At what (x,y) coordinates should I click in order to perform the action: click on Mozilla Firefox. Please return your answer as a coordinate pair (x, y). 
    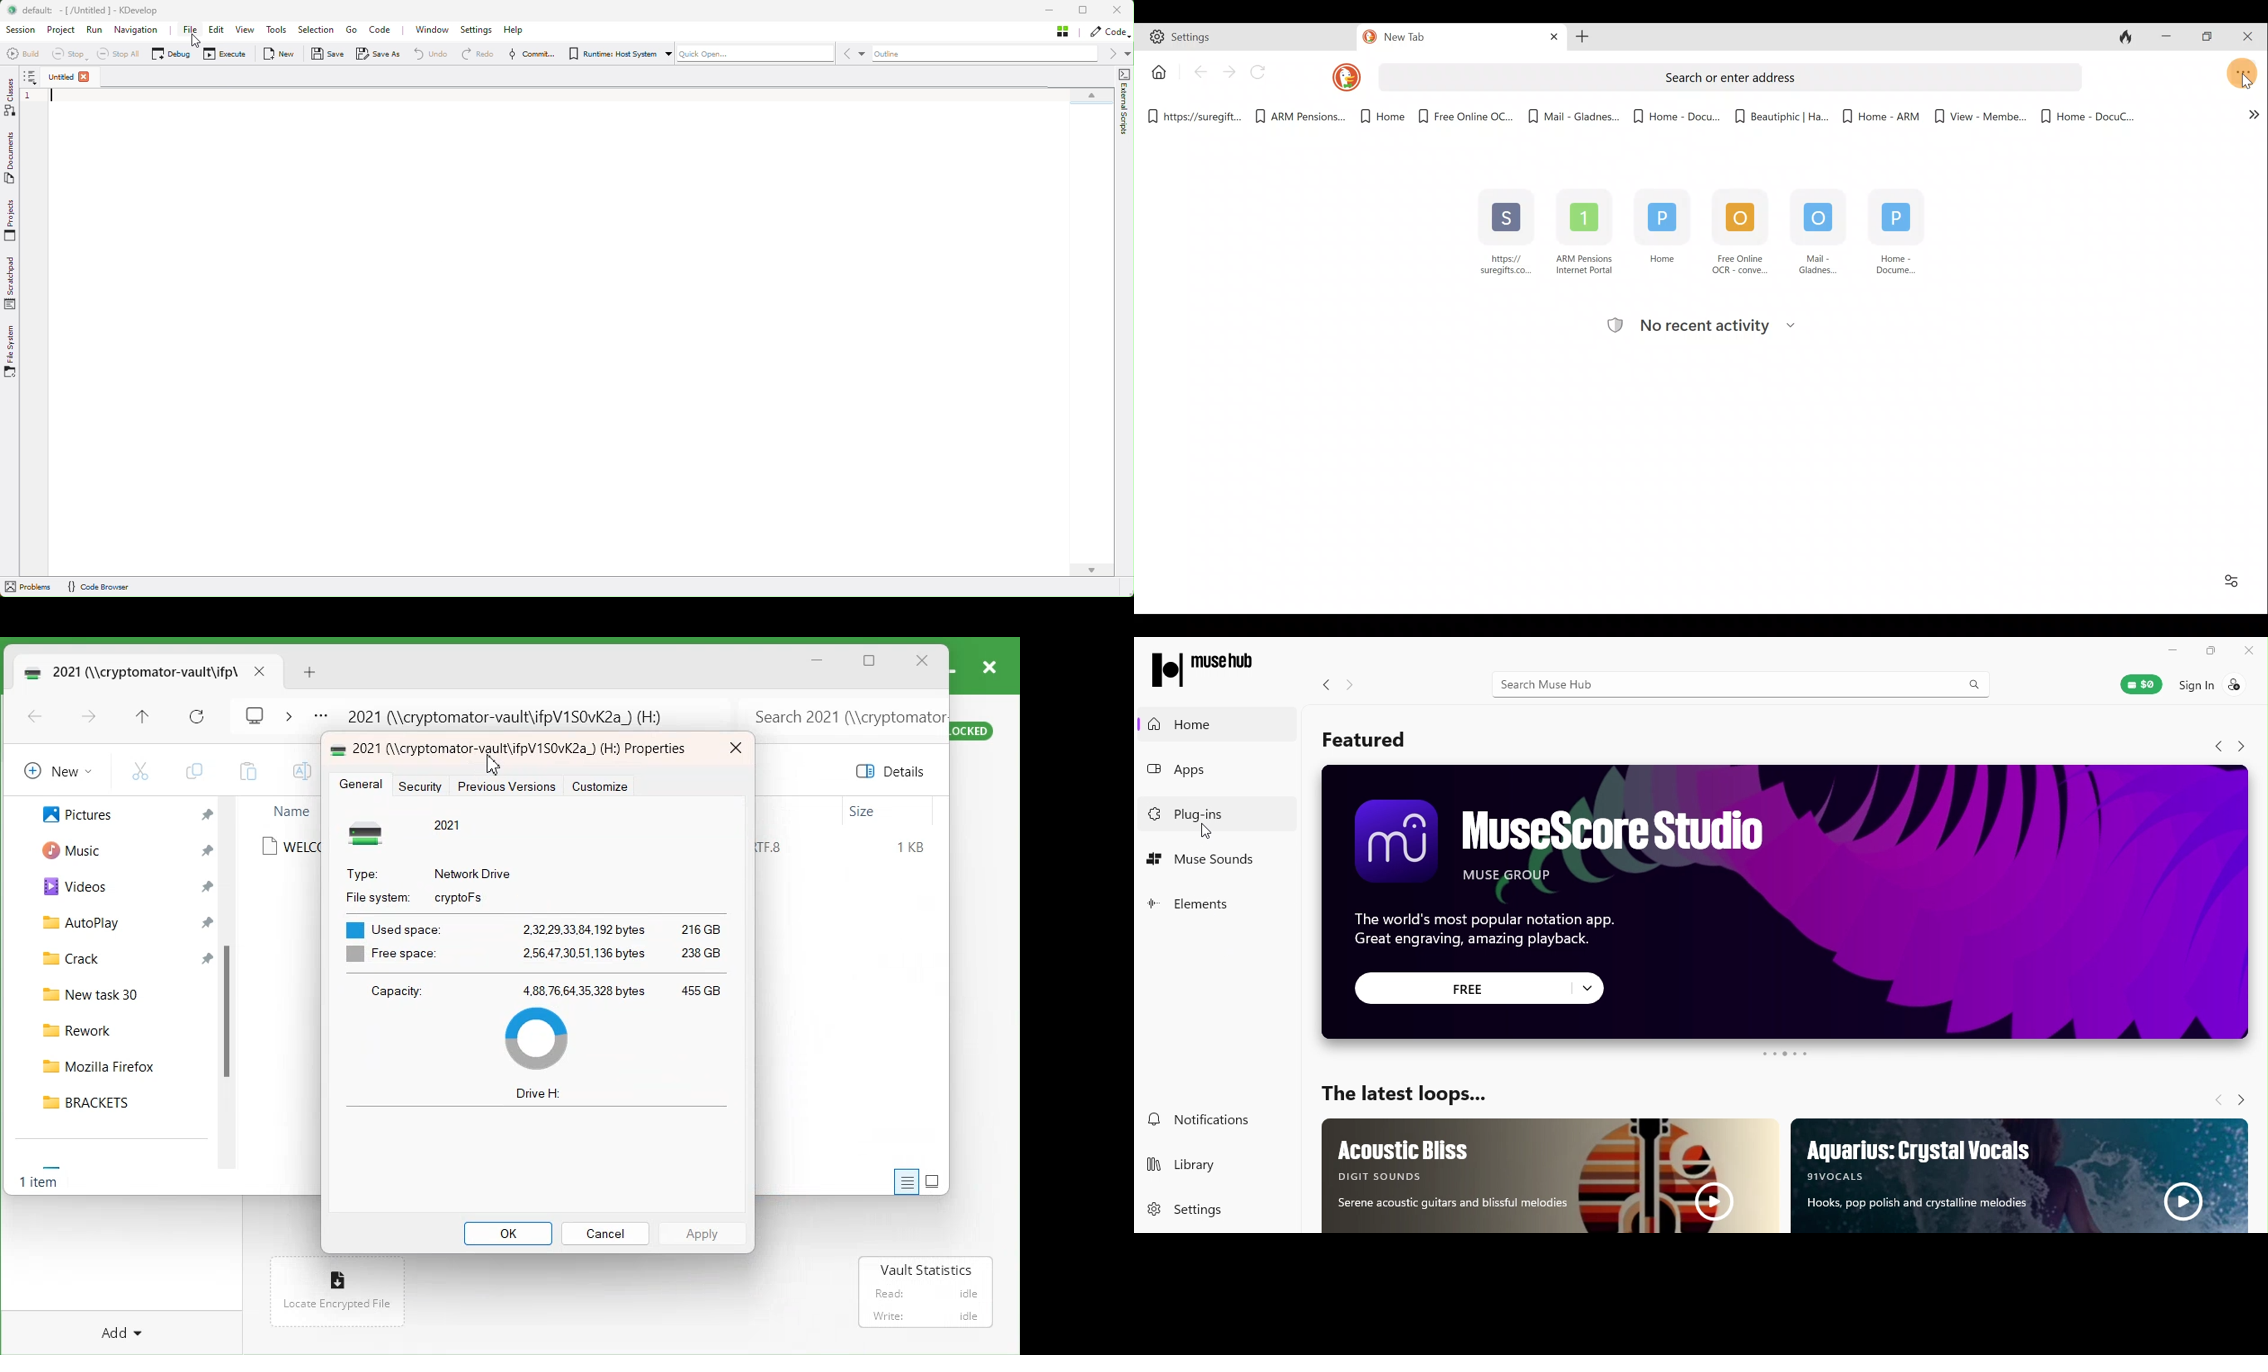
    Looking at the image, I should click on (118, 1063).